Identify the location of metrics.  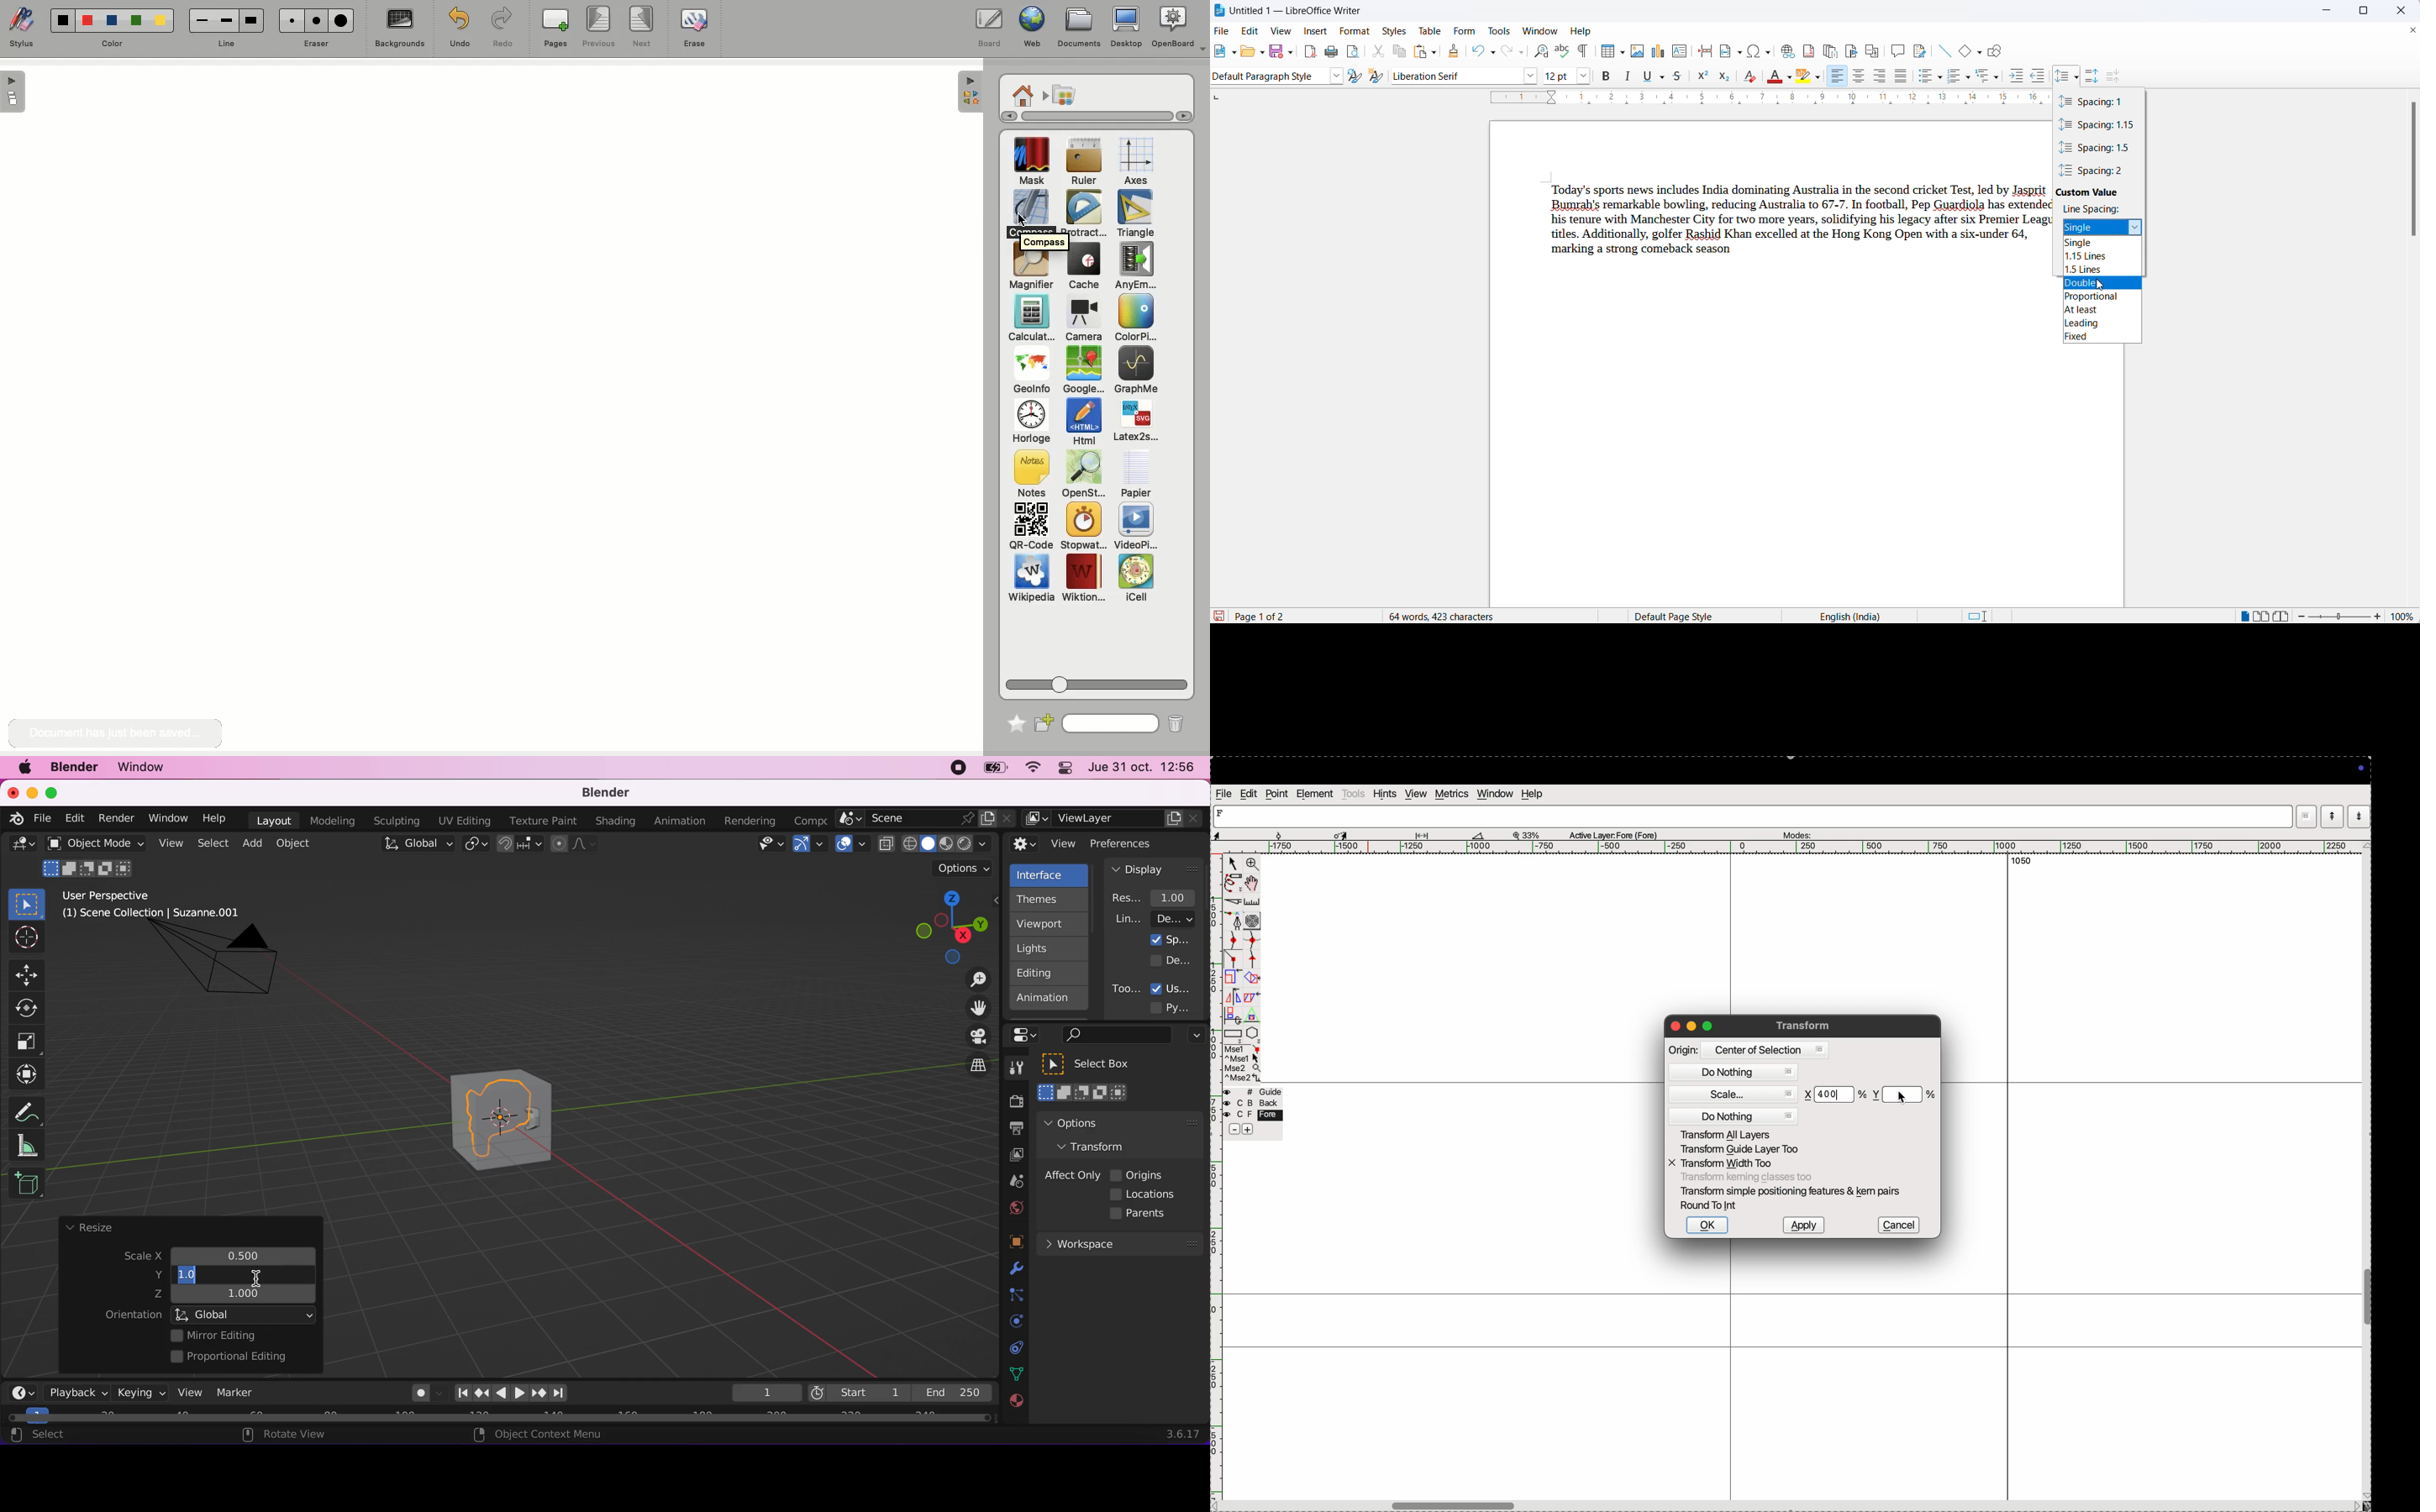
(1453, 794).